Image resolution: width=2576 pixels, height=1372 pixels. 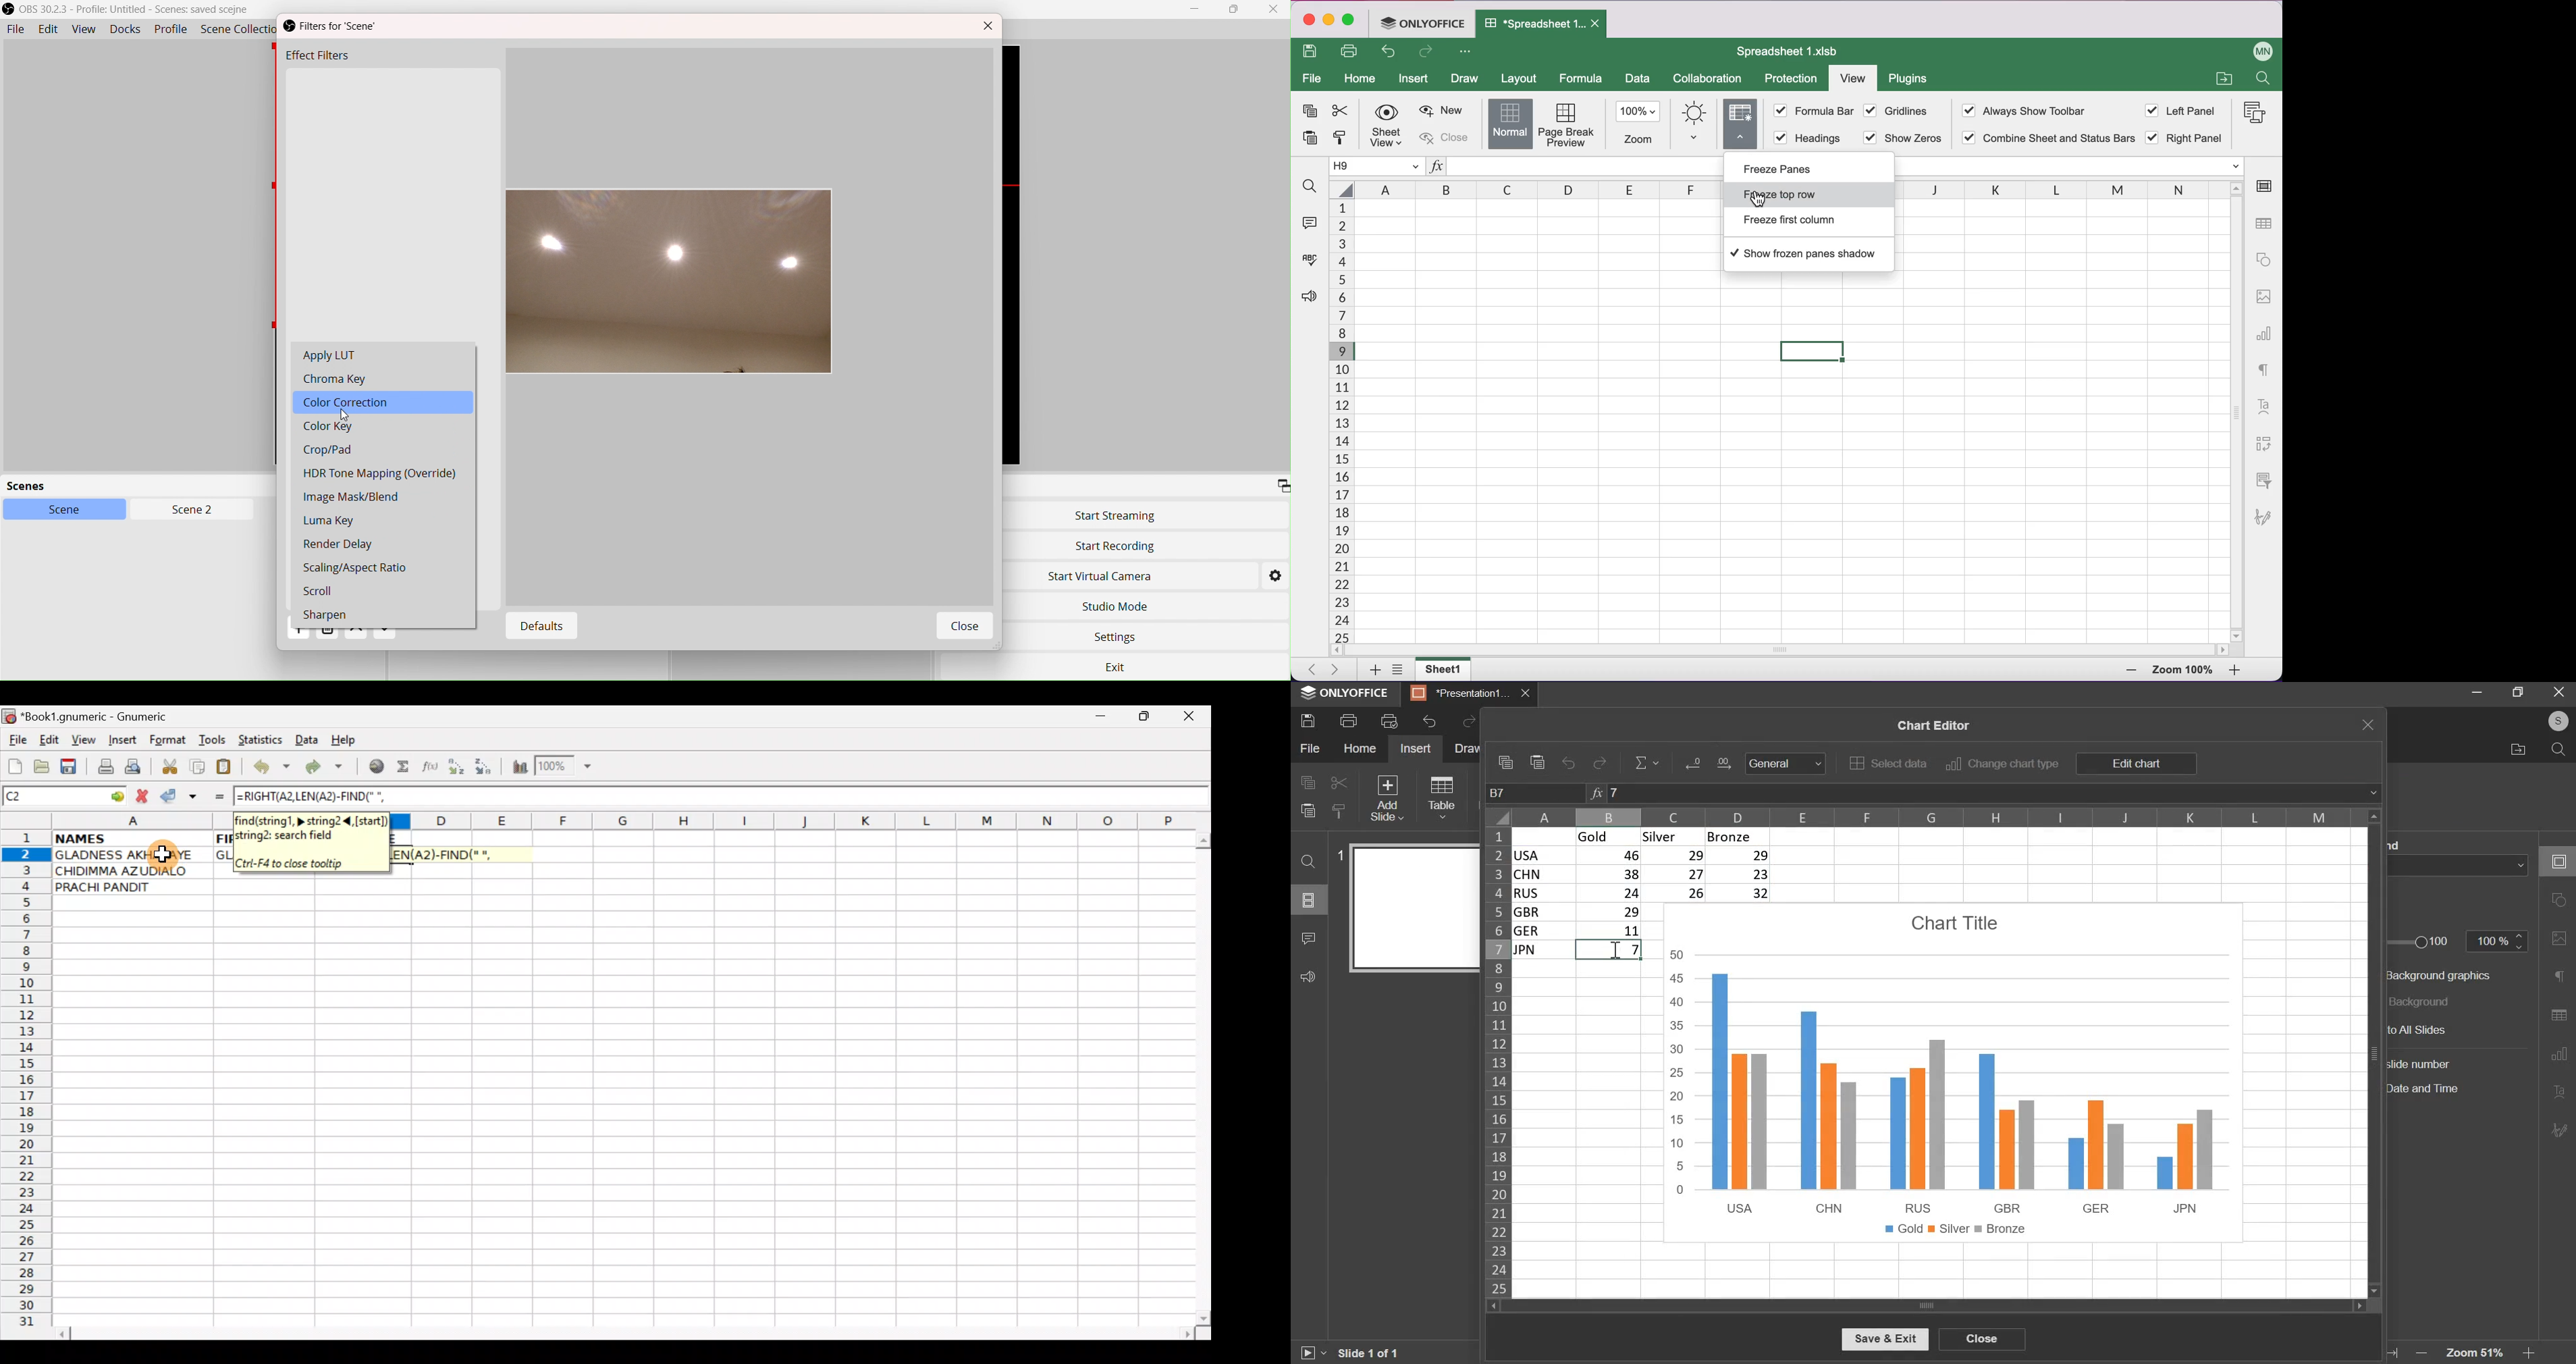 I want to click on cut, so click(x=1336, y=783).